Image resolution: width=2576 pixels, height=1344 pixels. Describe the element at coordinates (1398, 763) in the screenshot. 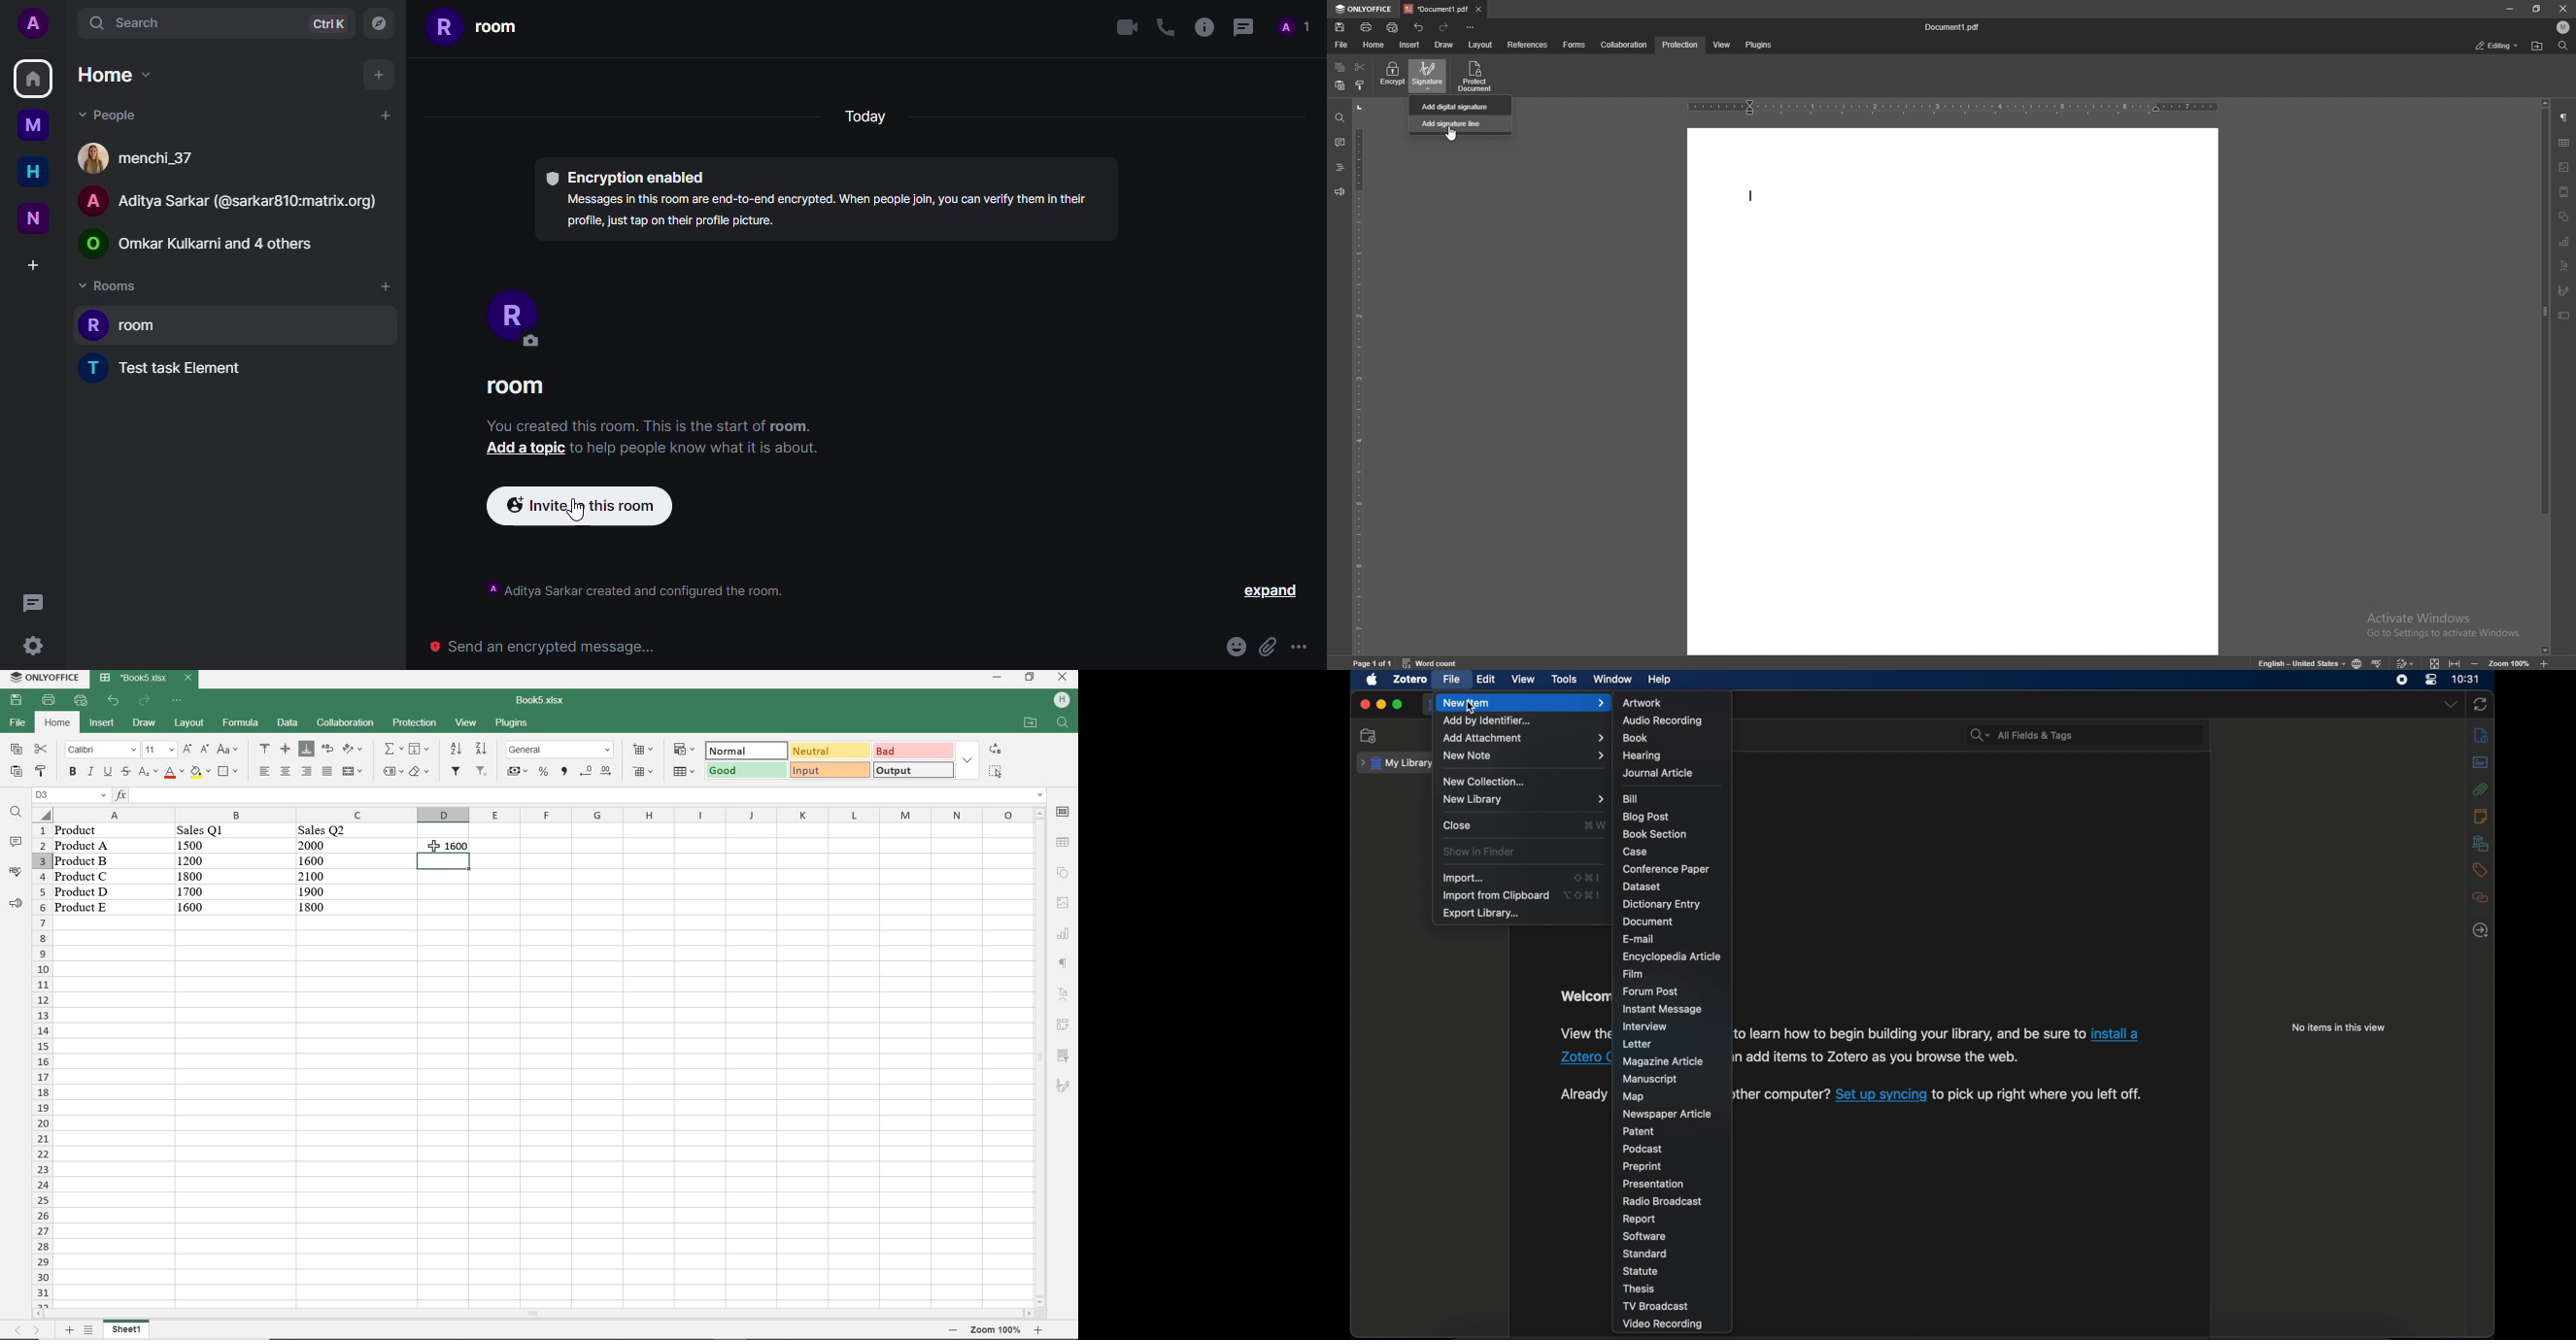

I see `my library` at that location.